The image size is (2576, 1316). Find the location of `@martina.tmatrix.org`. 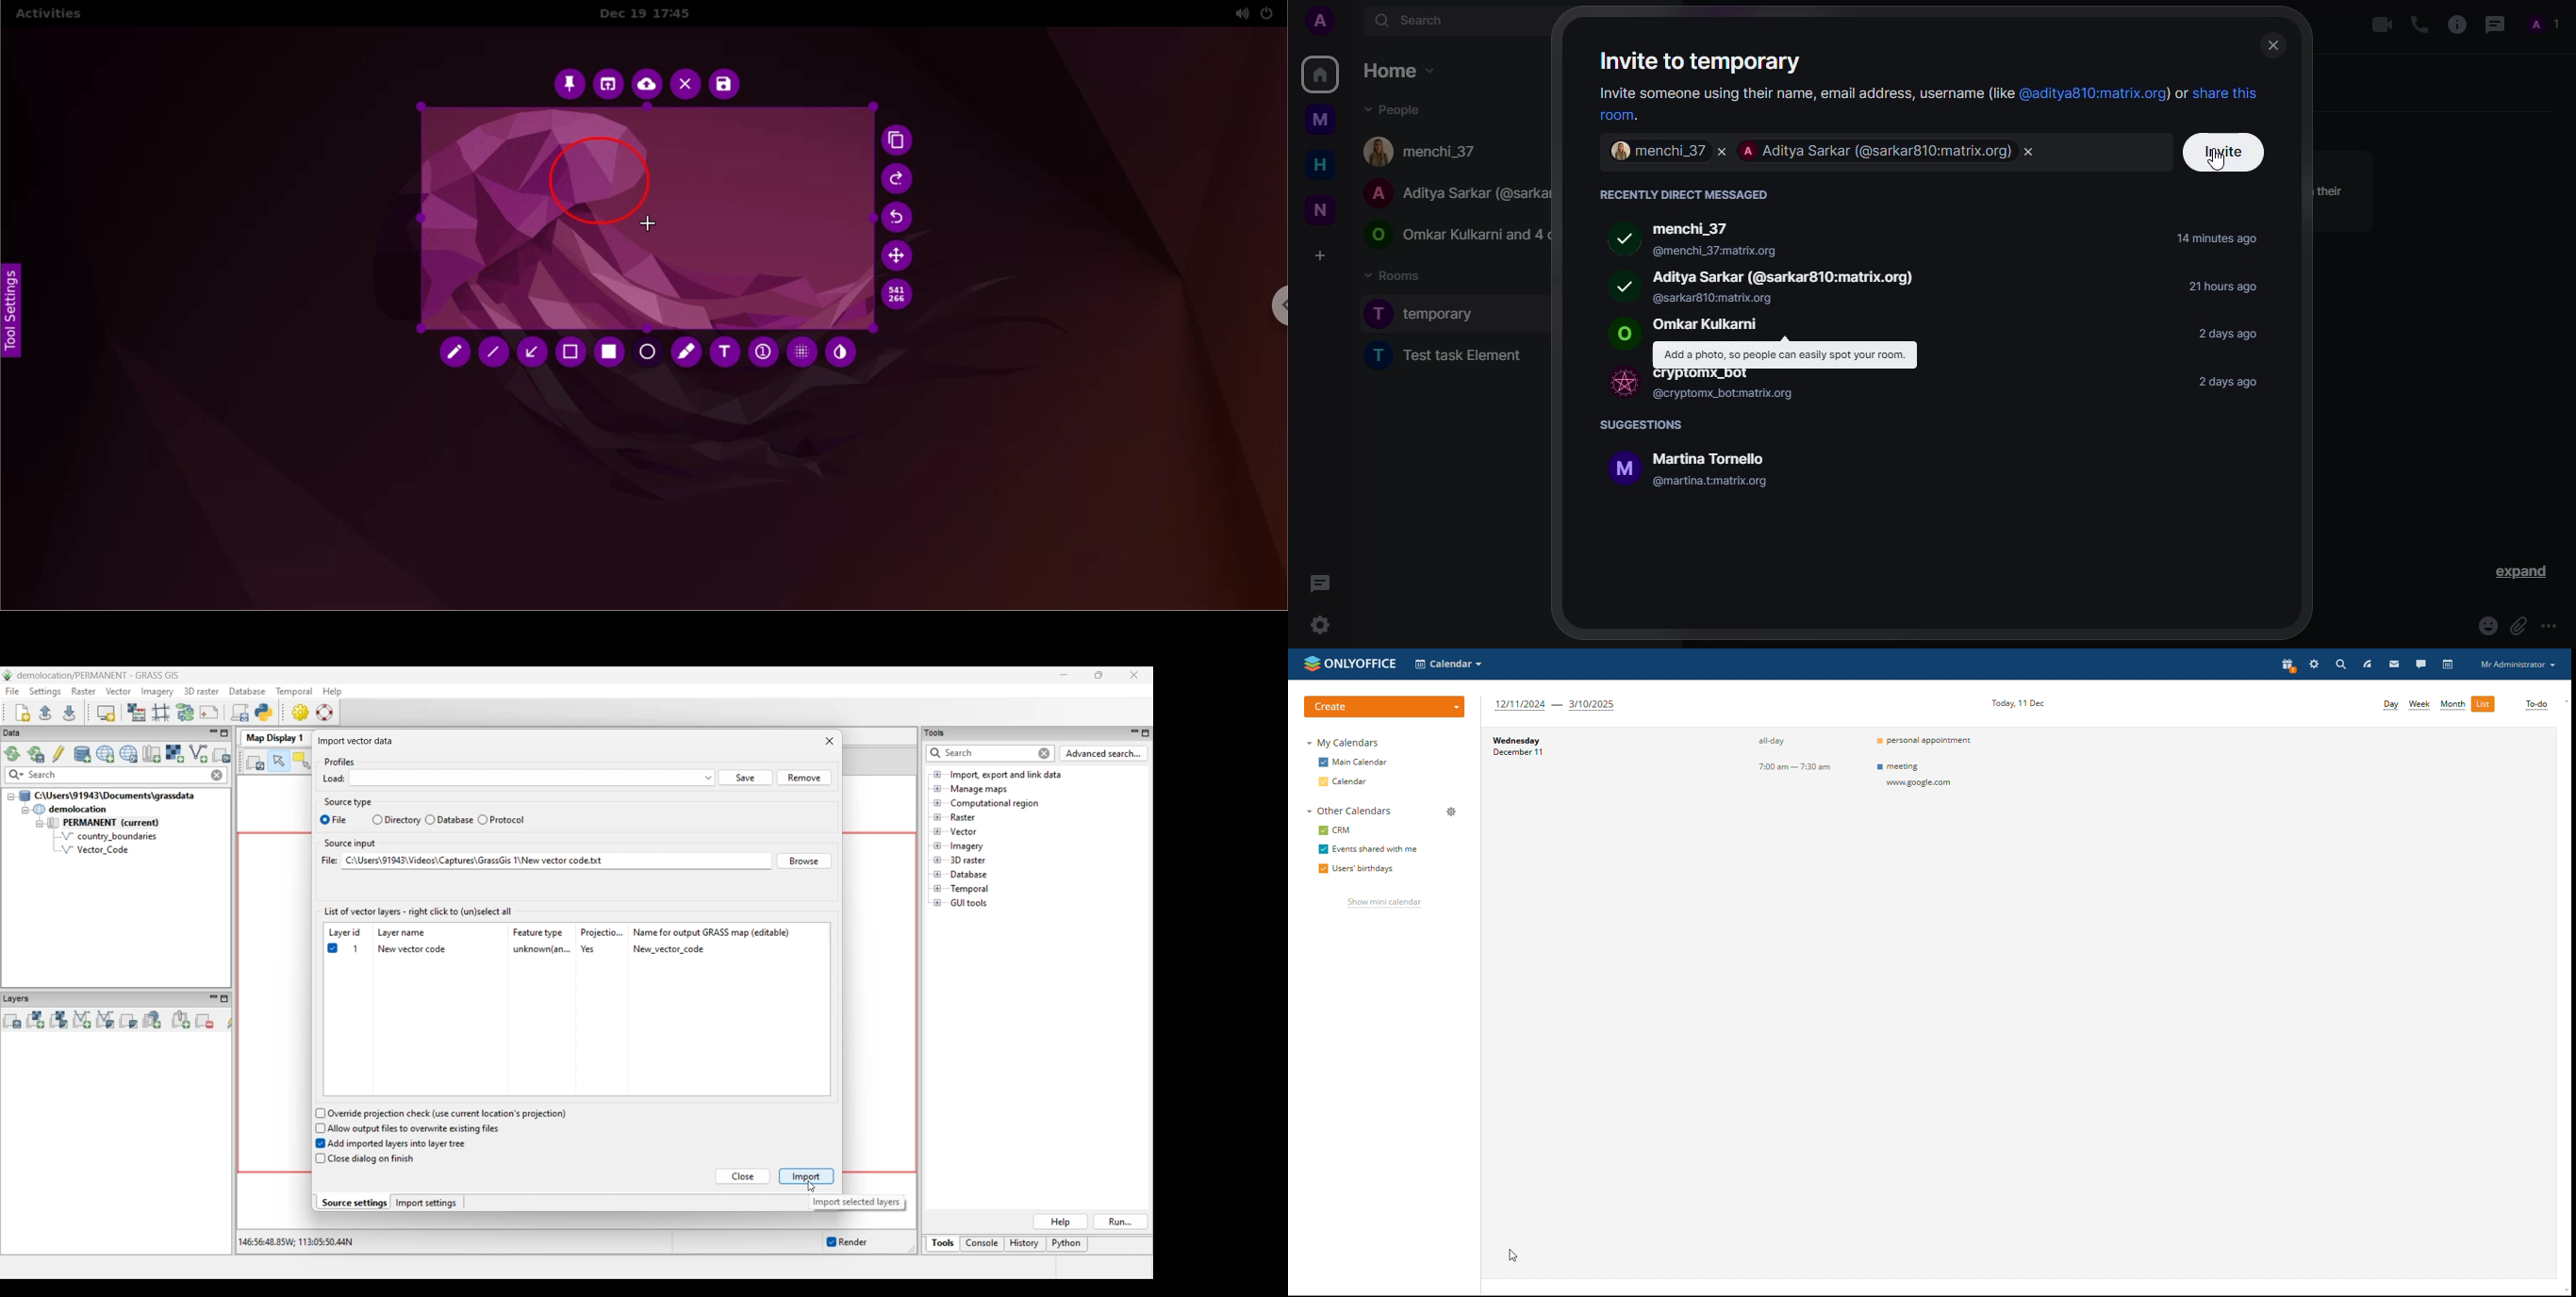

@martina.tmatrix.org is located at coordinates (1711, 481).